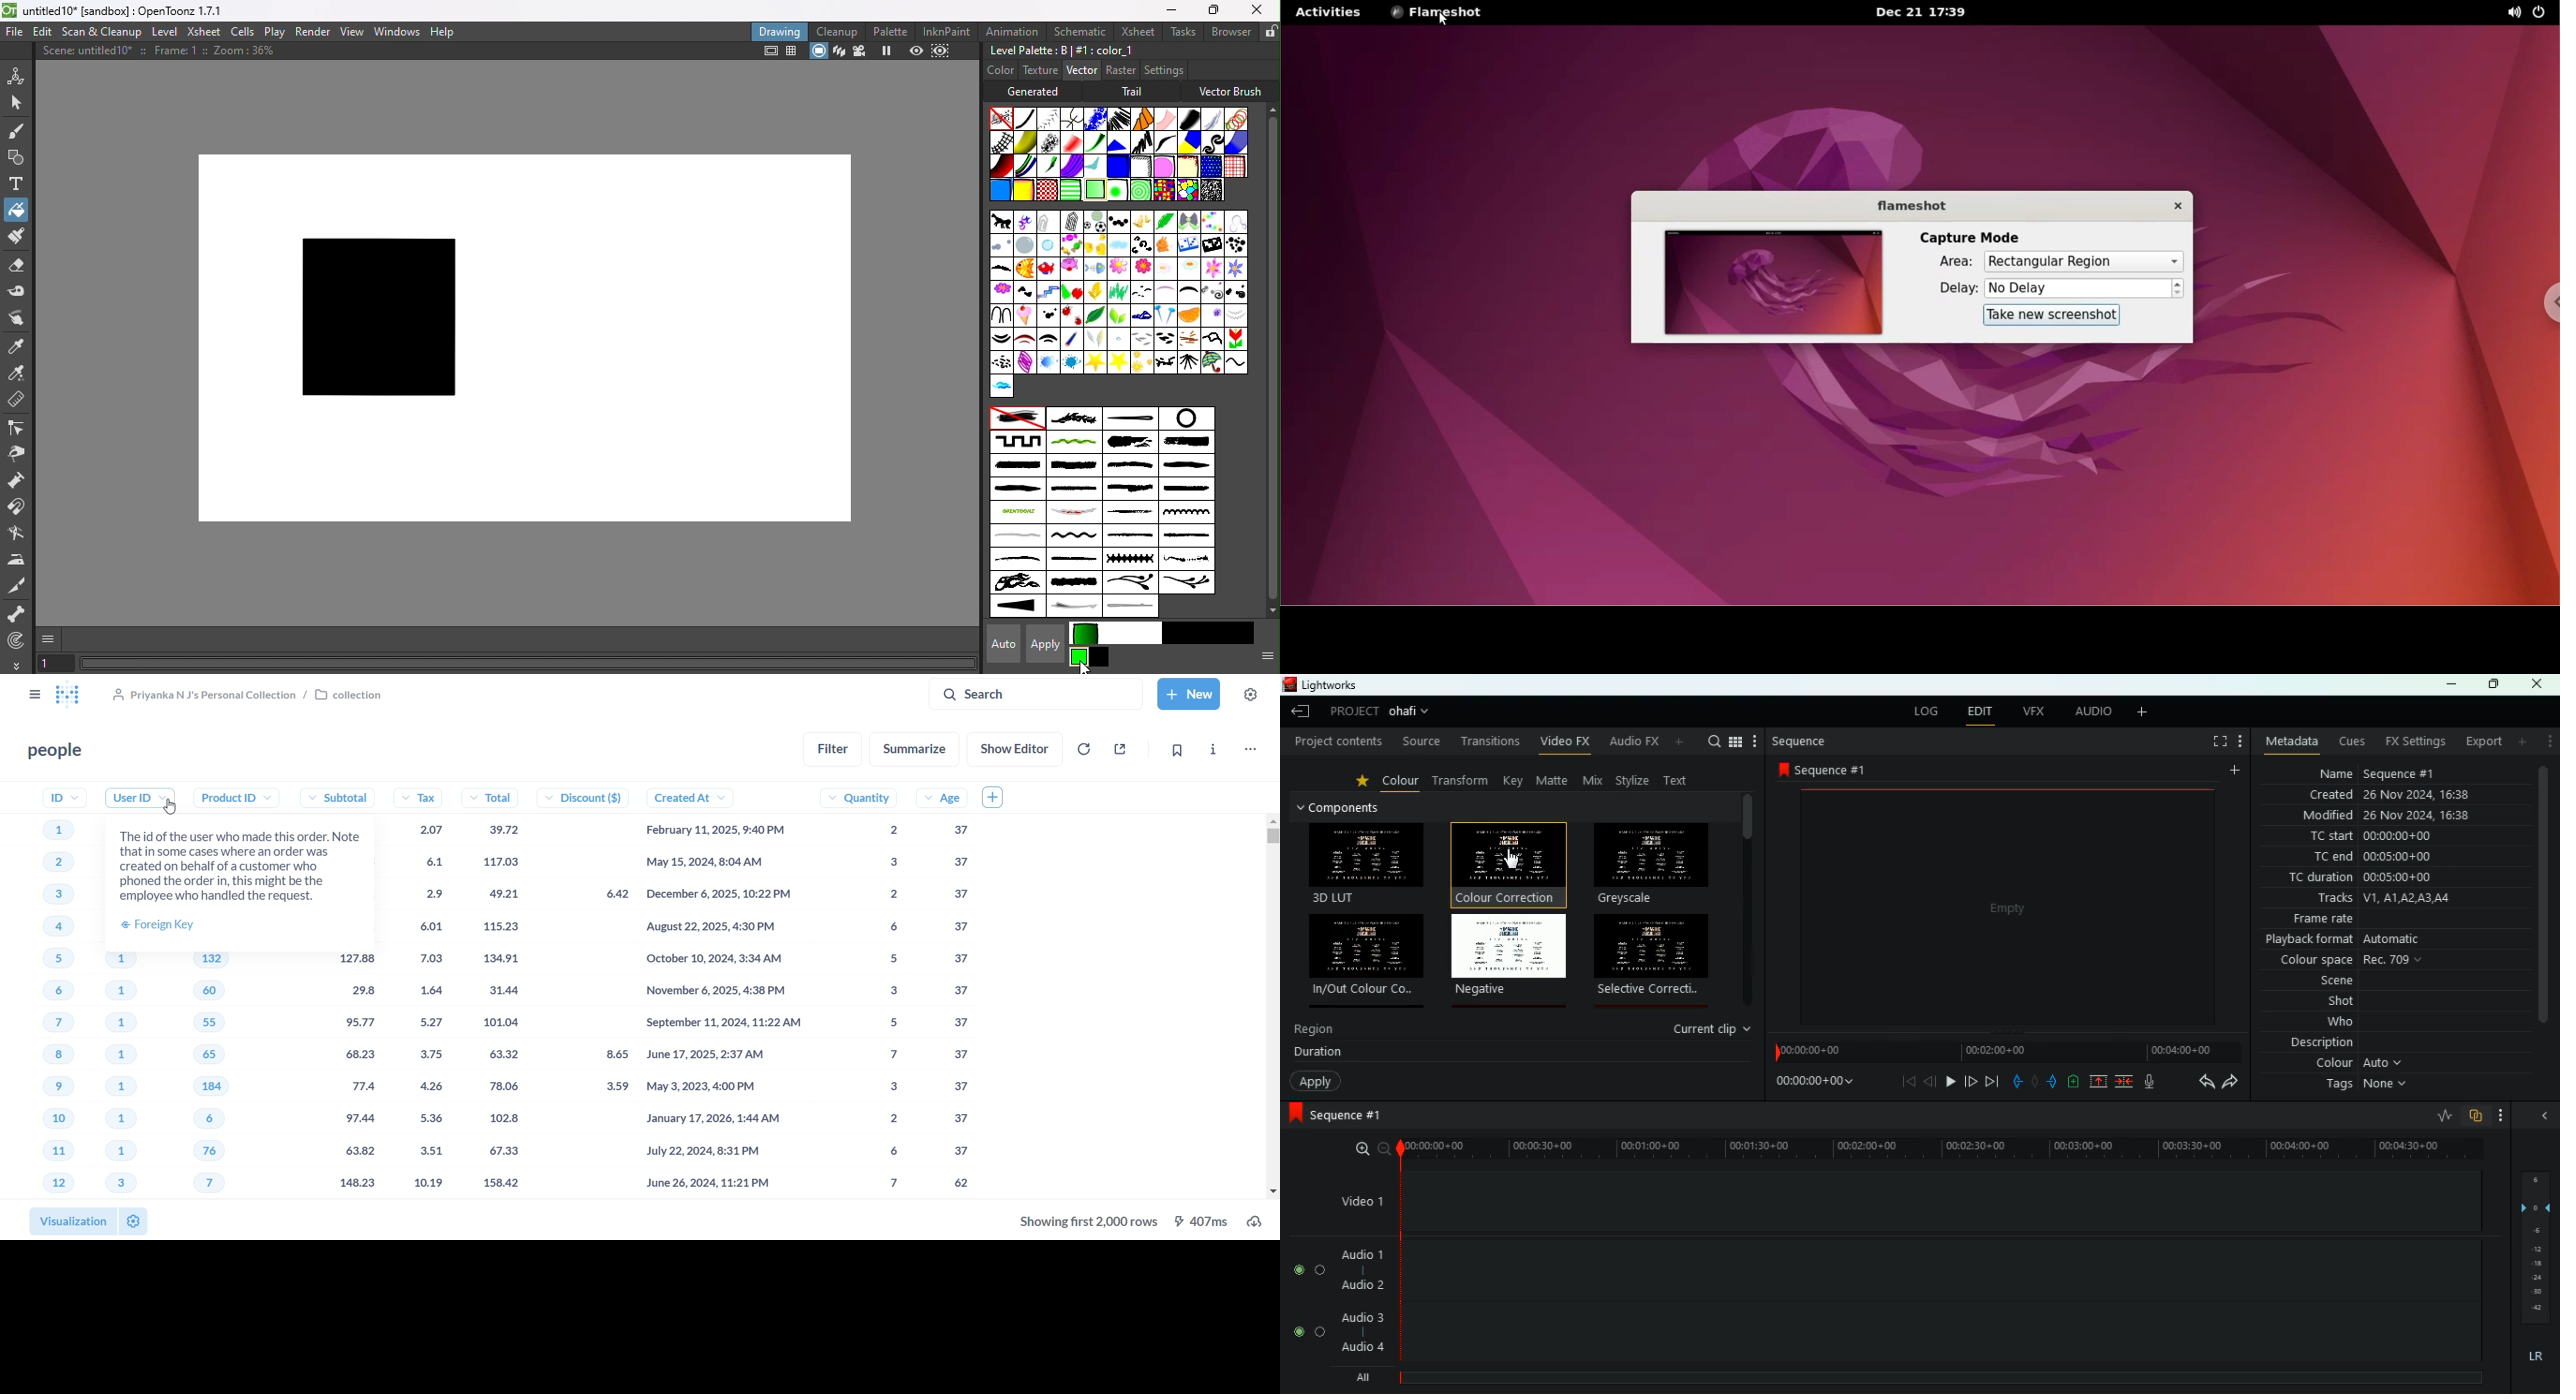  Describe the element at coordinates (1512, 859) in the screenshot. I see `cursor` at that location.